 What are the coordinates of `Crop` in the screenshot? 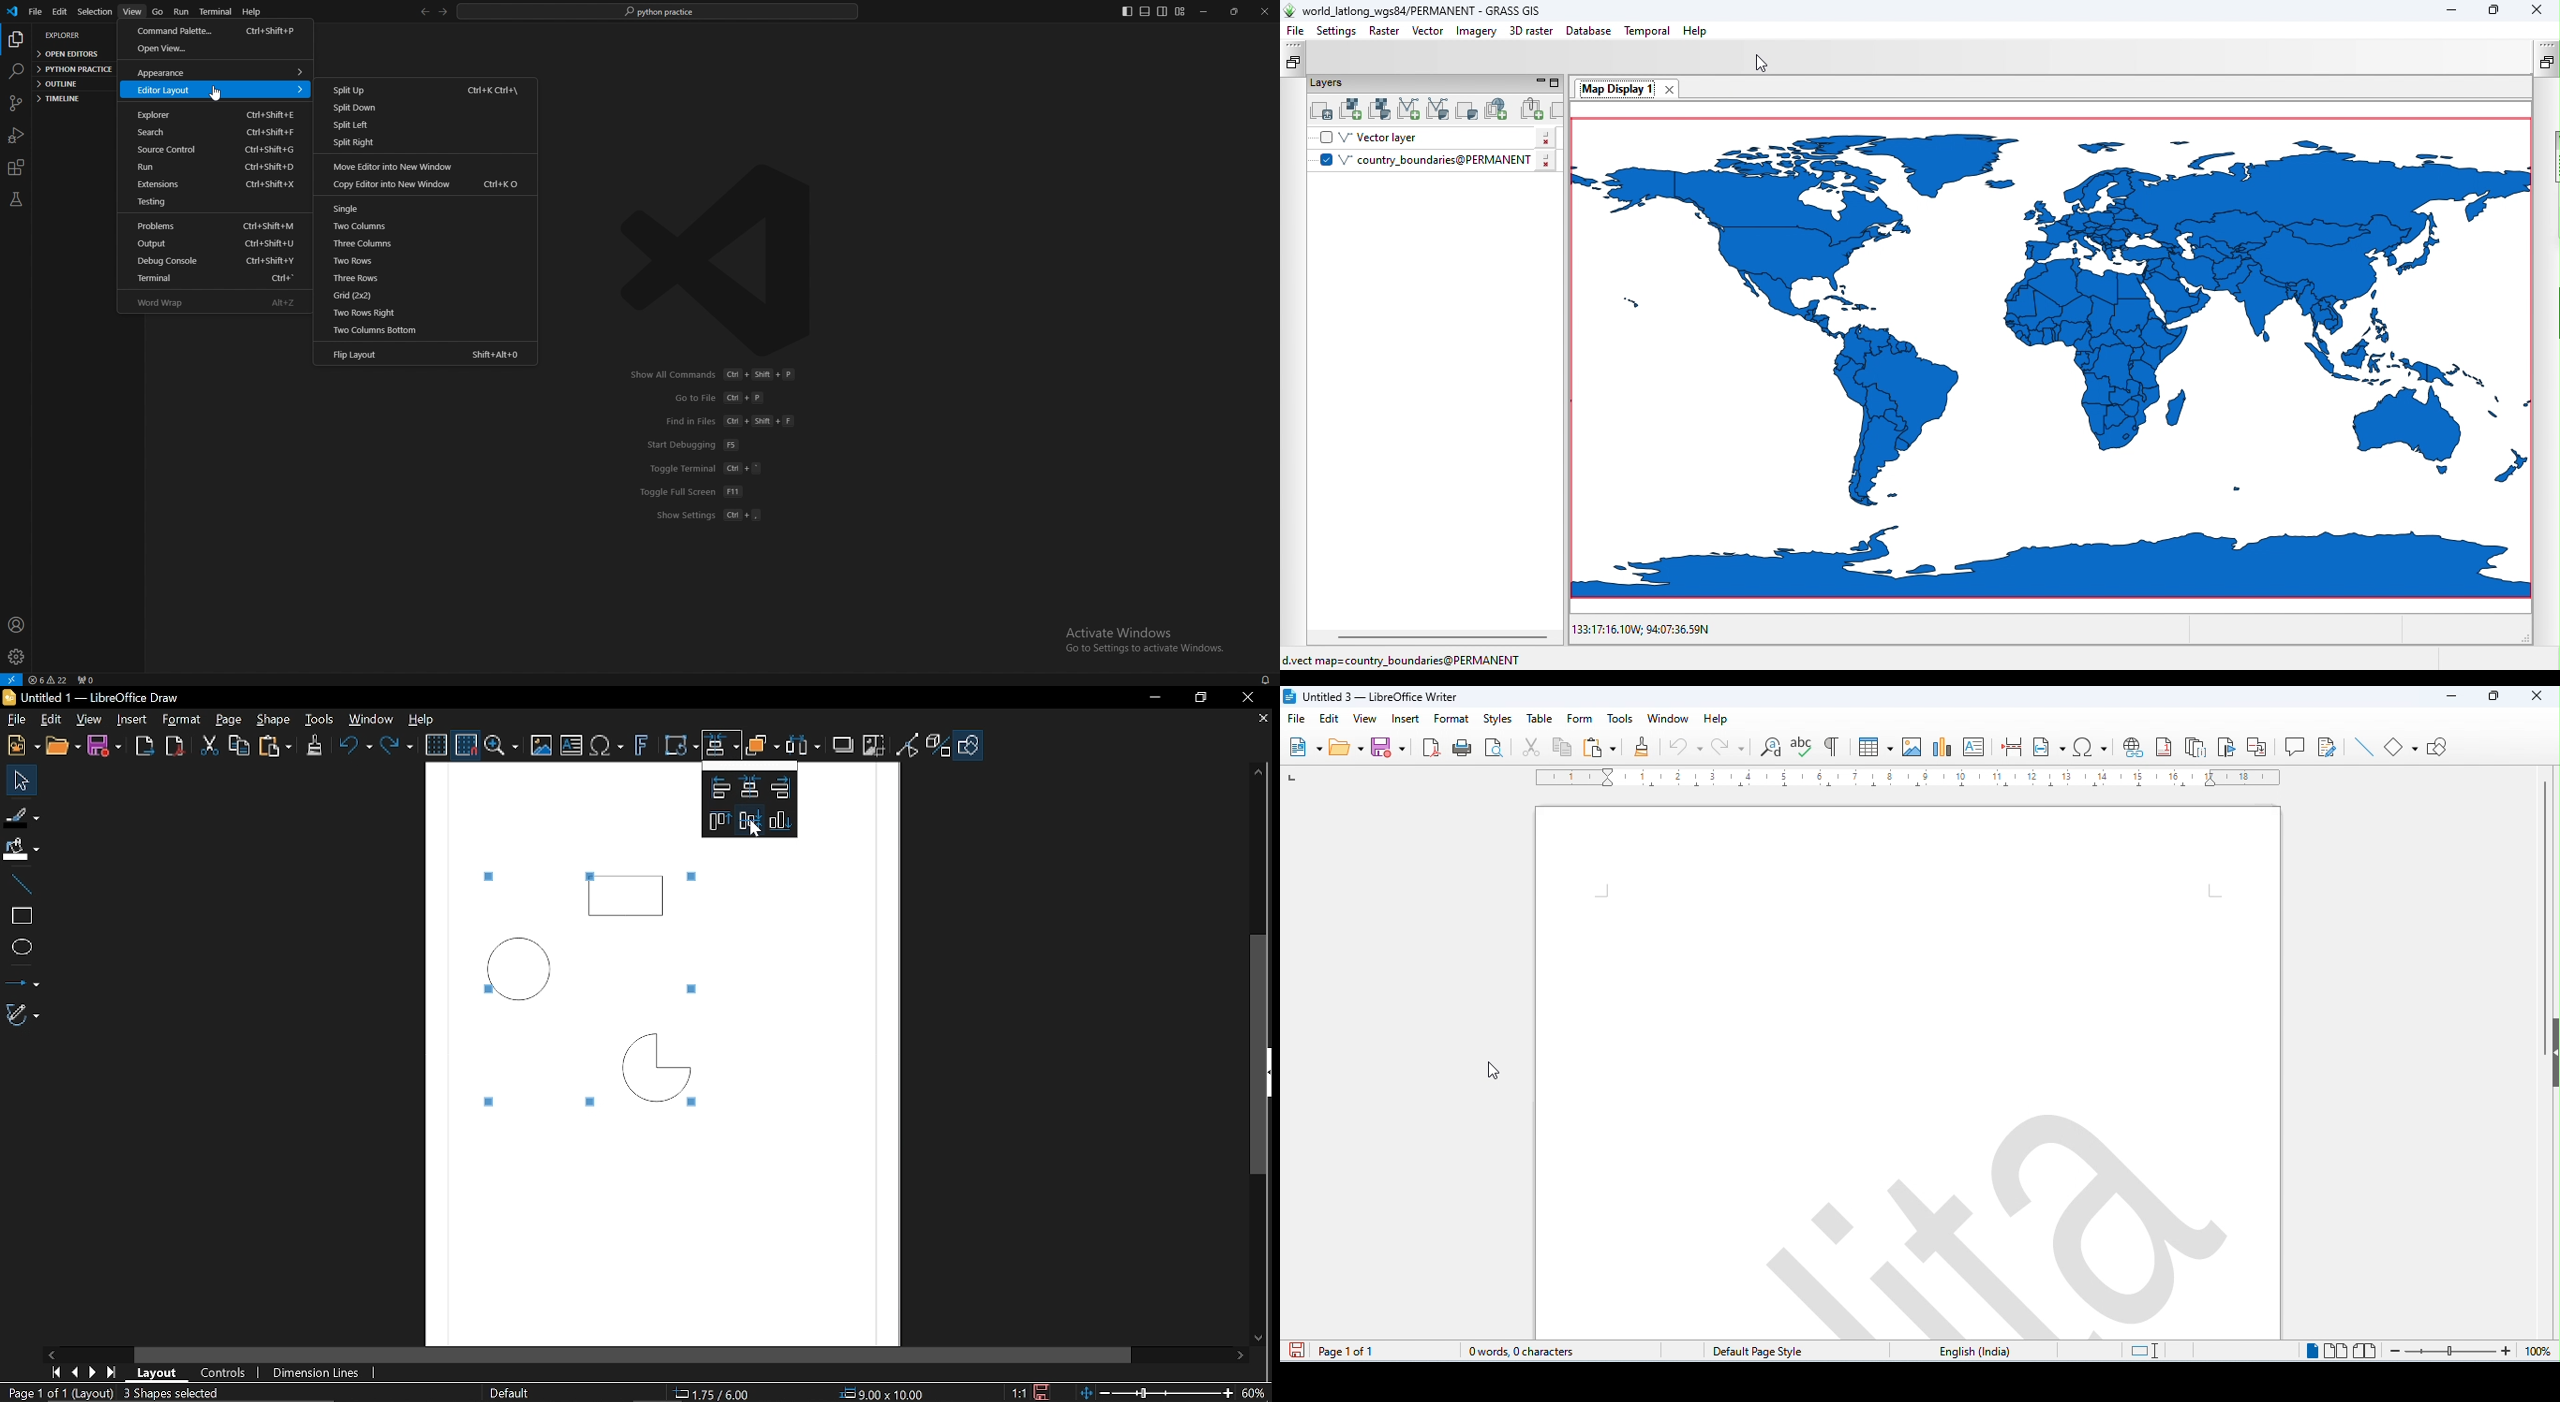 It's located at (873, 746).